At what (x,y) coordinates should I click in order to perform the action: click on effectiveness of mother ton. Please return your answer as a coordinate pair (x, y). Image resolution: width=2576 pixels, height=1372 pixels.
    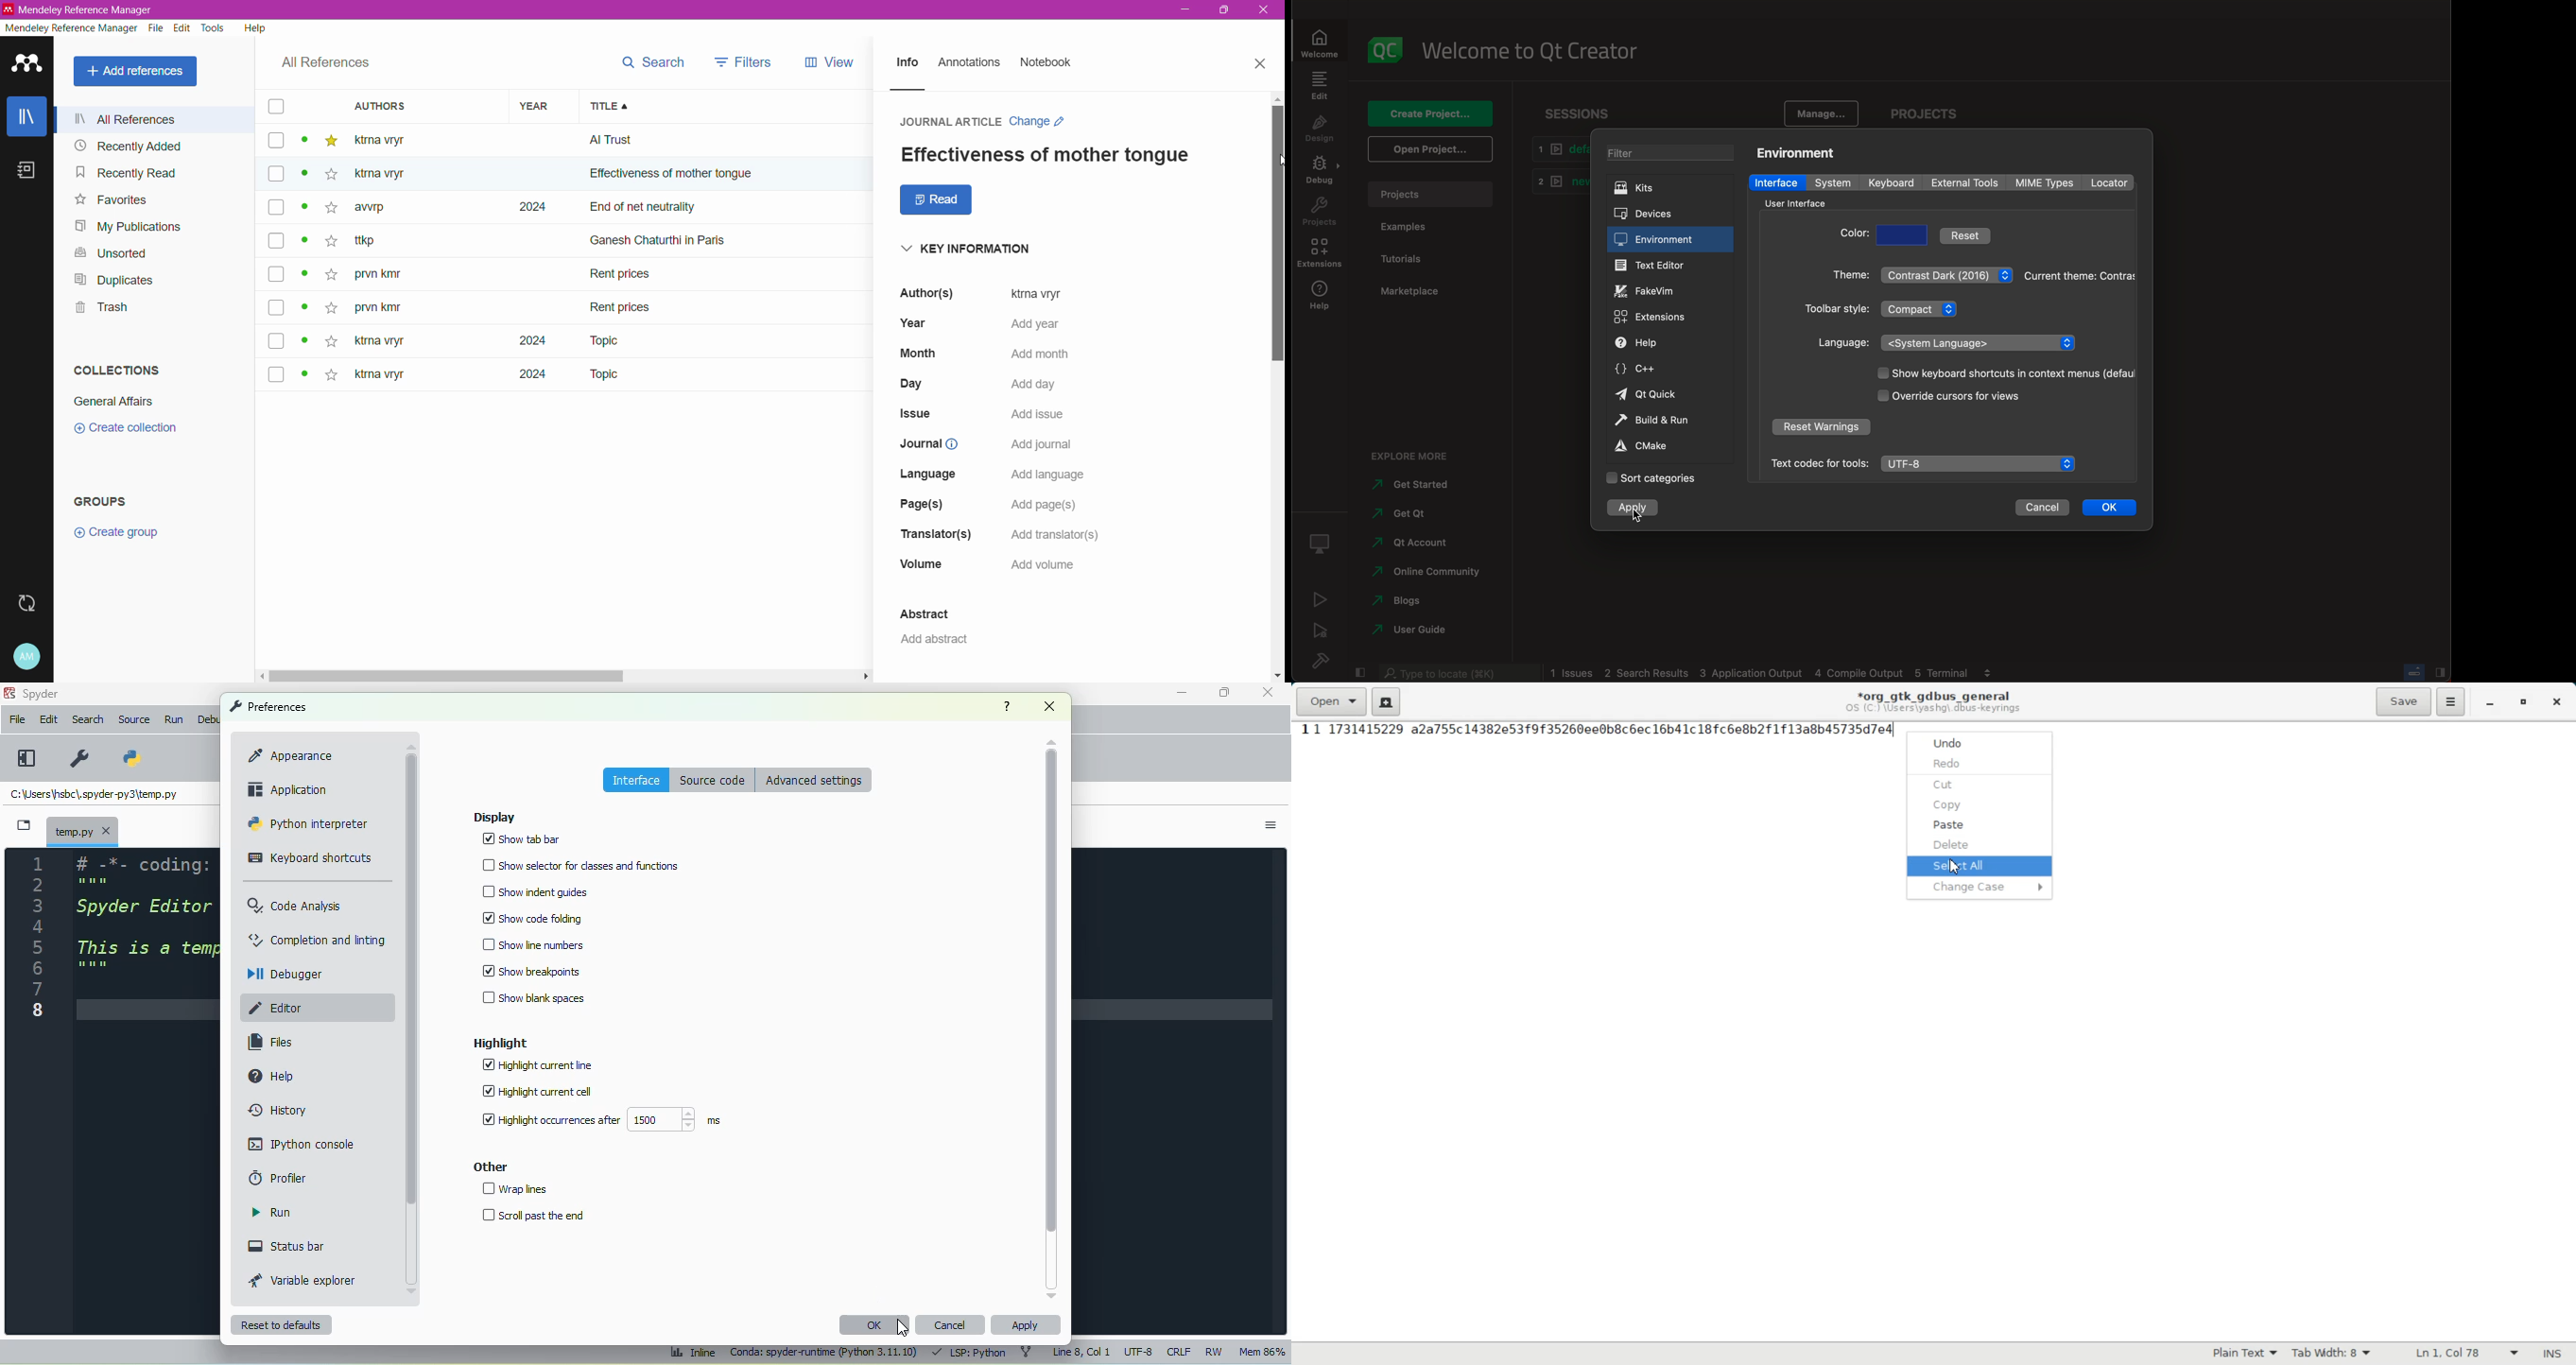
    Looking at the image, I should click on (654, 177).